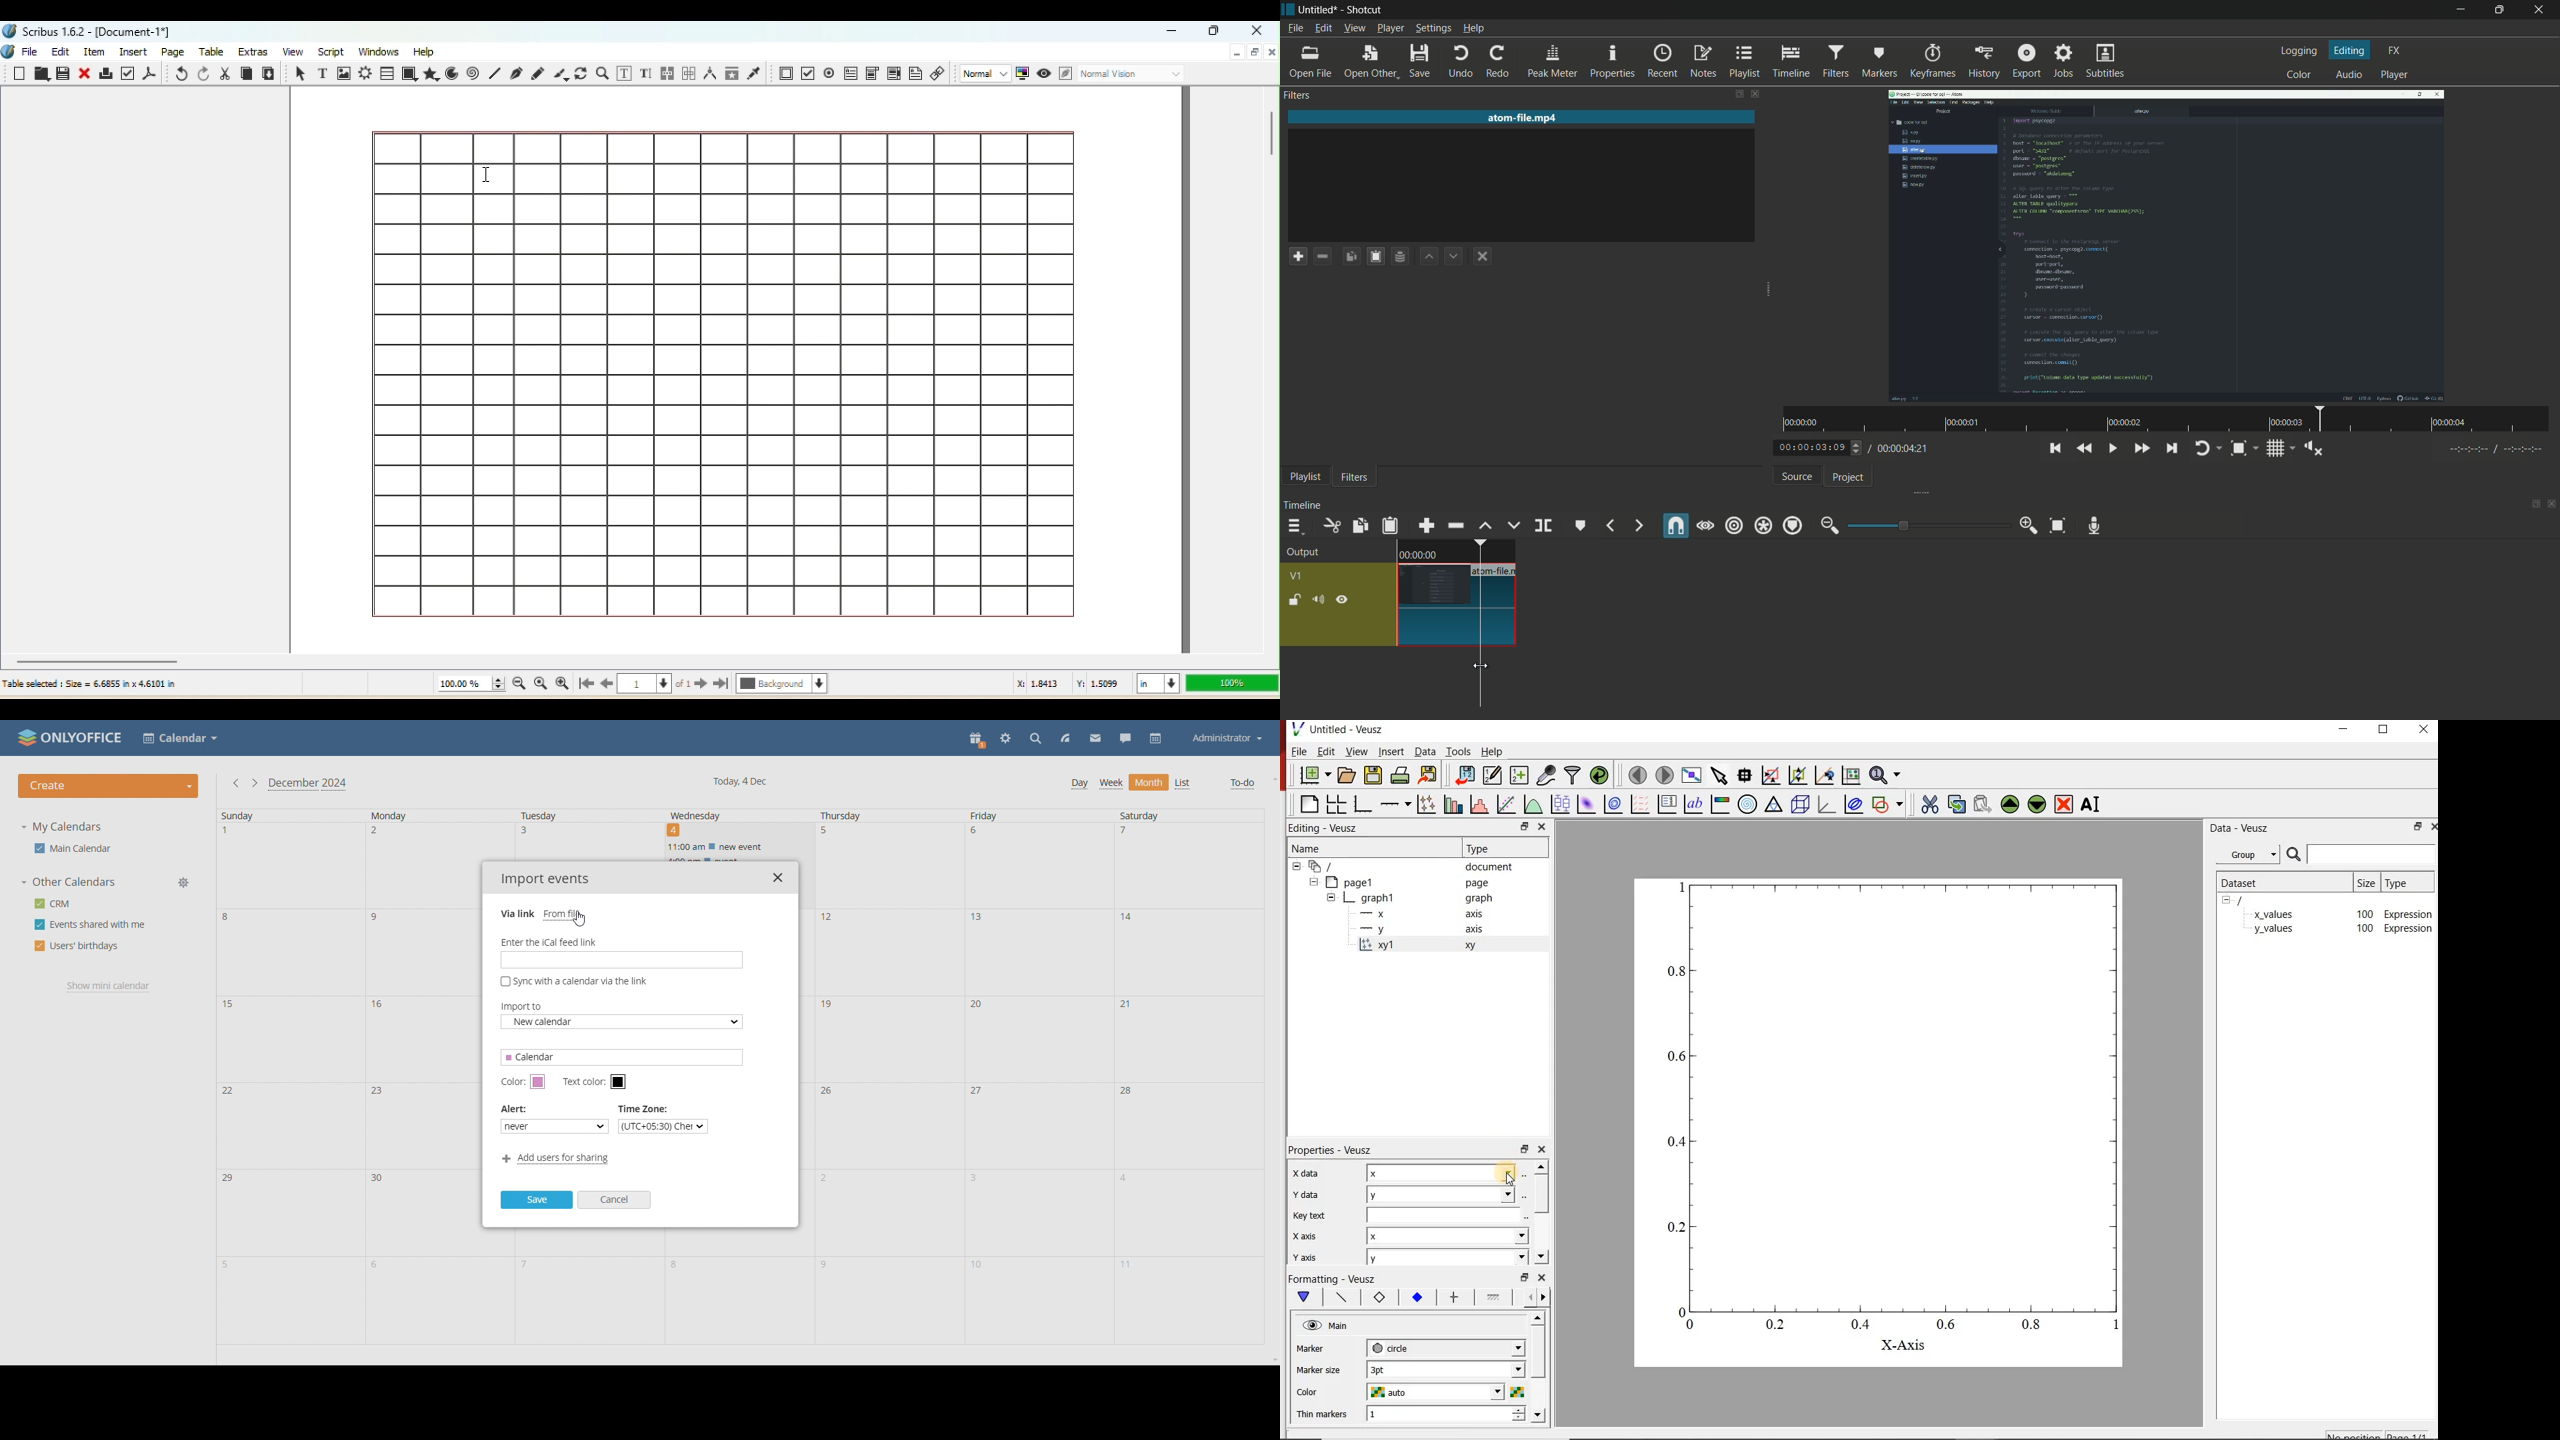 The image size is (2576, 1456). I want to click on create new datasets using ranges, parametrically or as functions of existing datasets, so click(1521, 776).